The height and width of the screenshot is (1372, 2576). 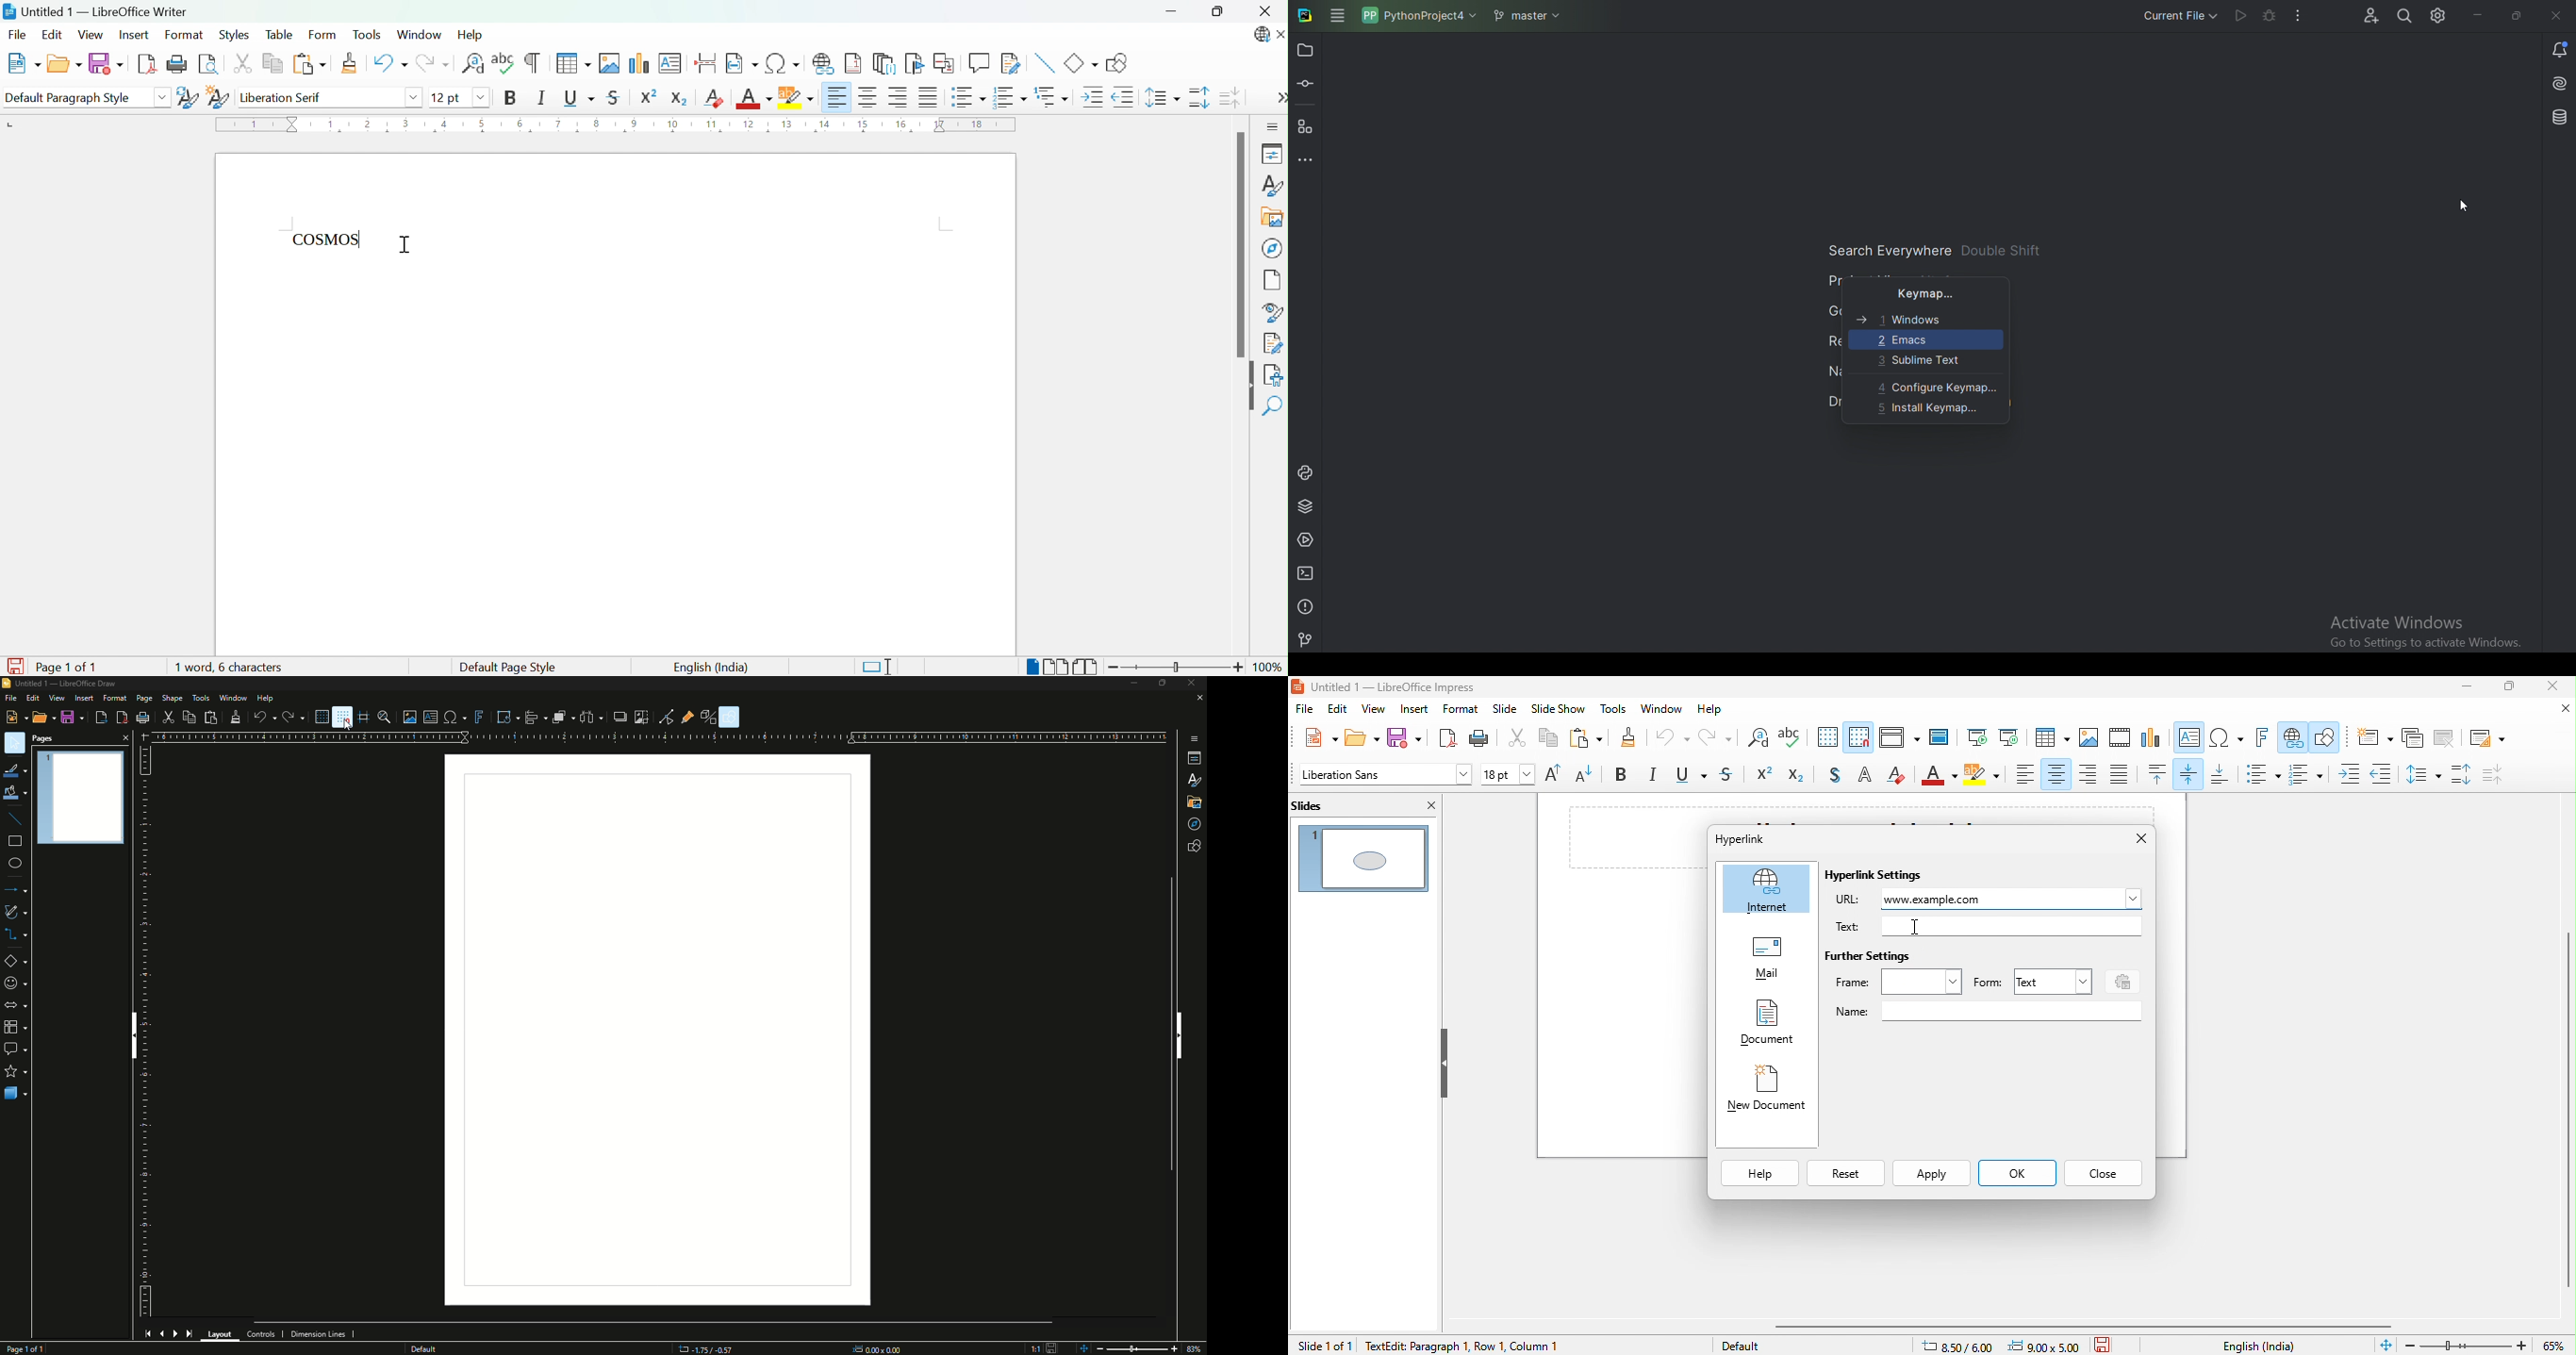 I want to click on Close, so click(x=1268, y=10).